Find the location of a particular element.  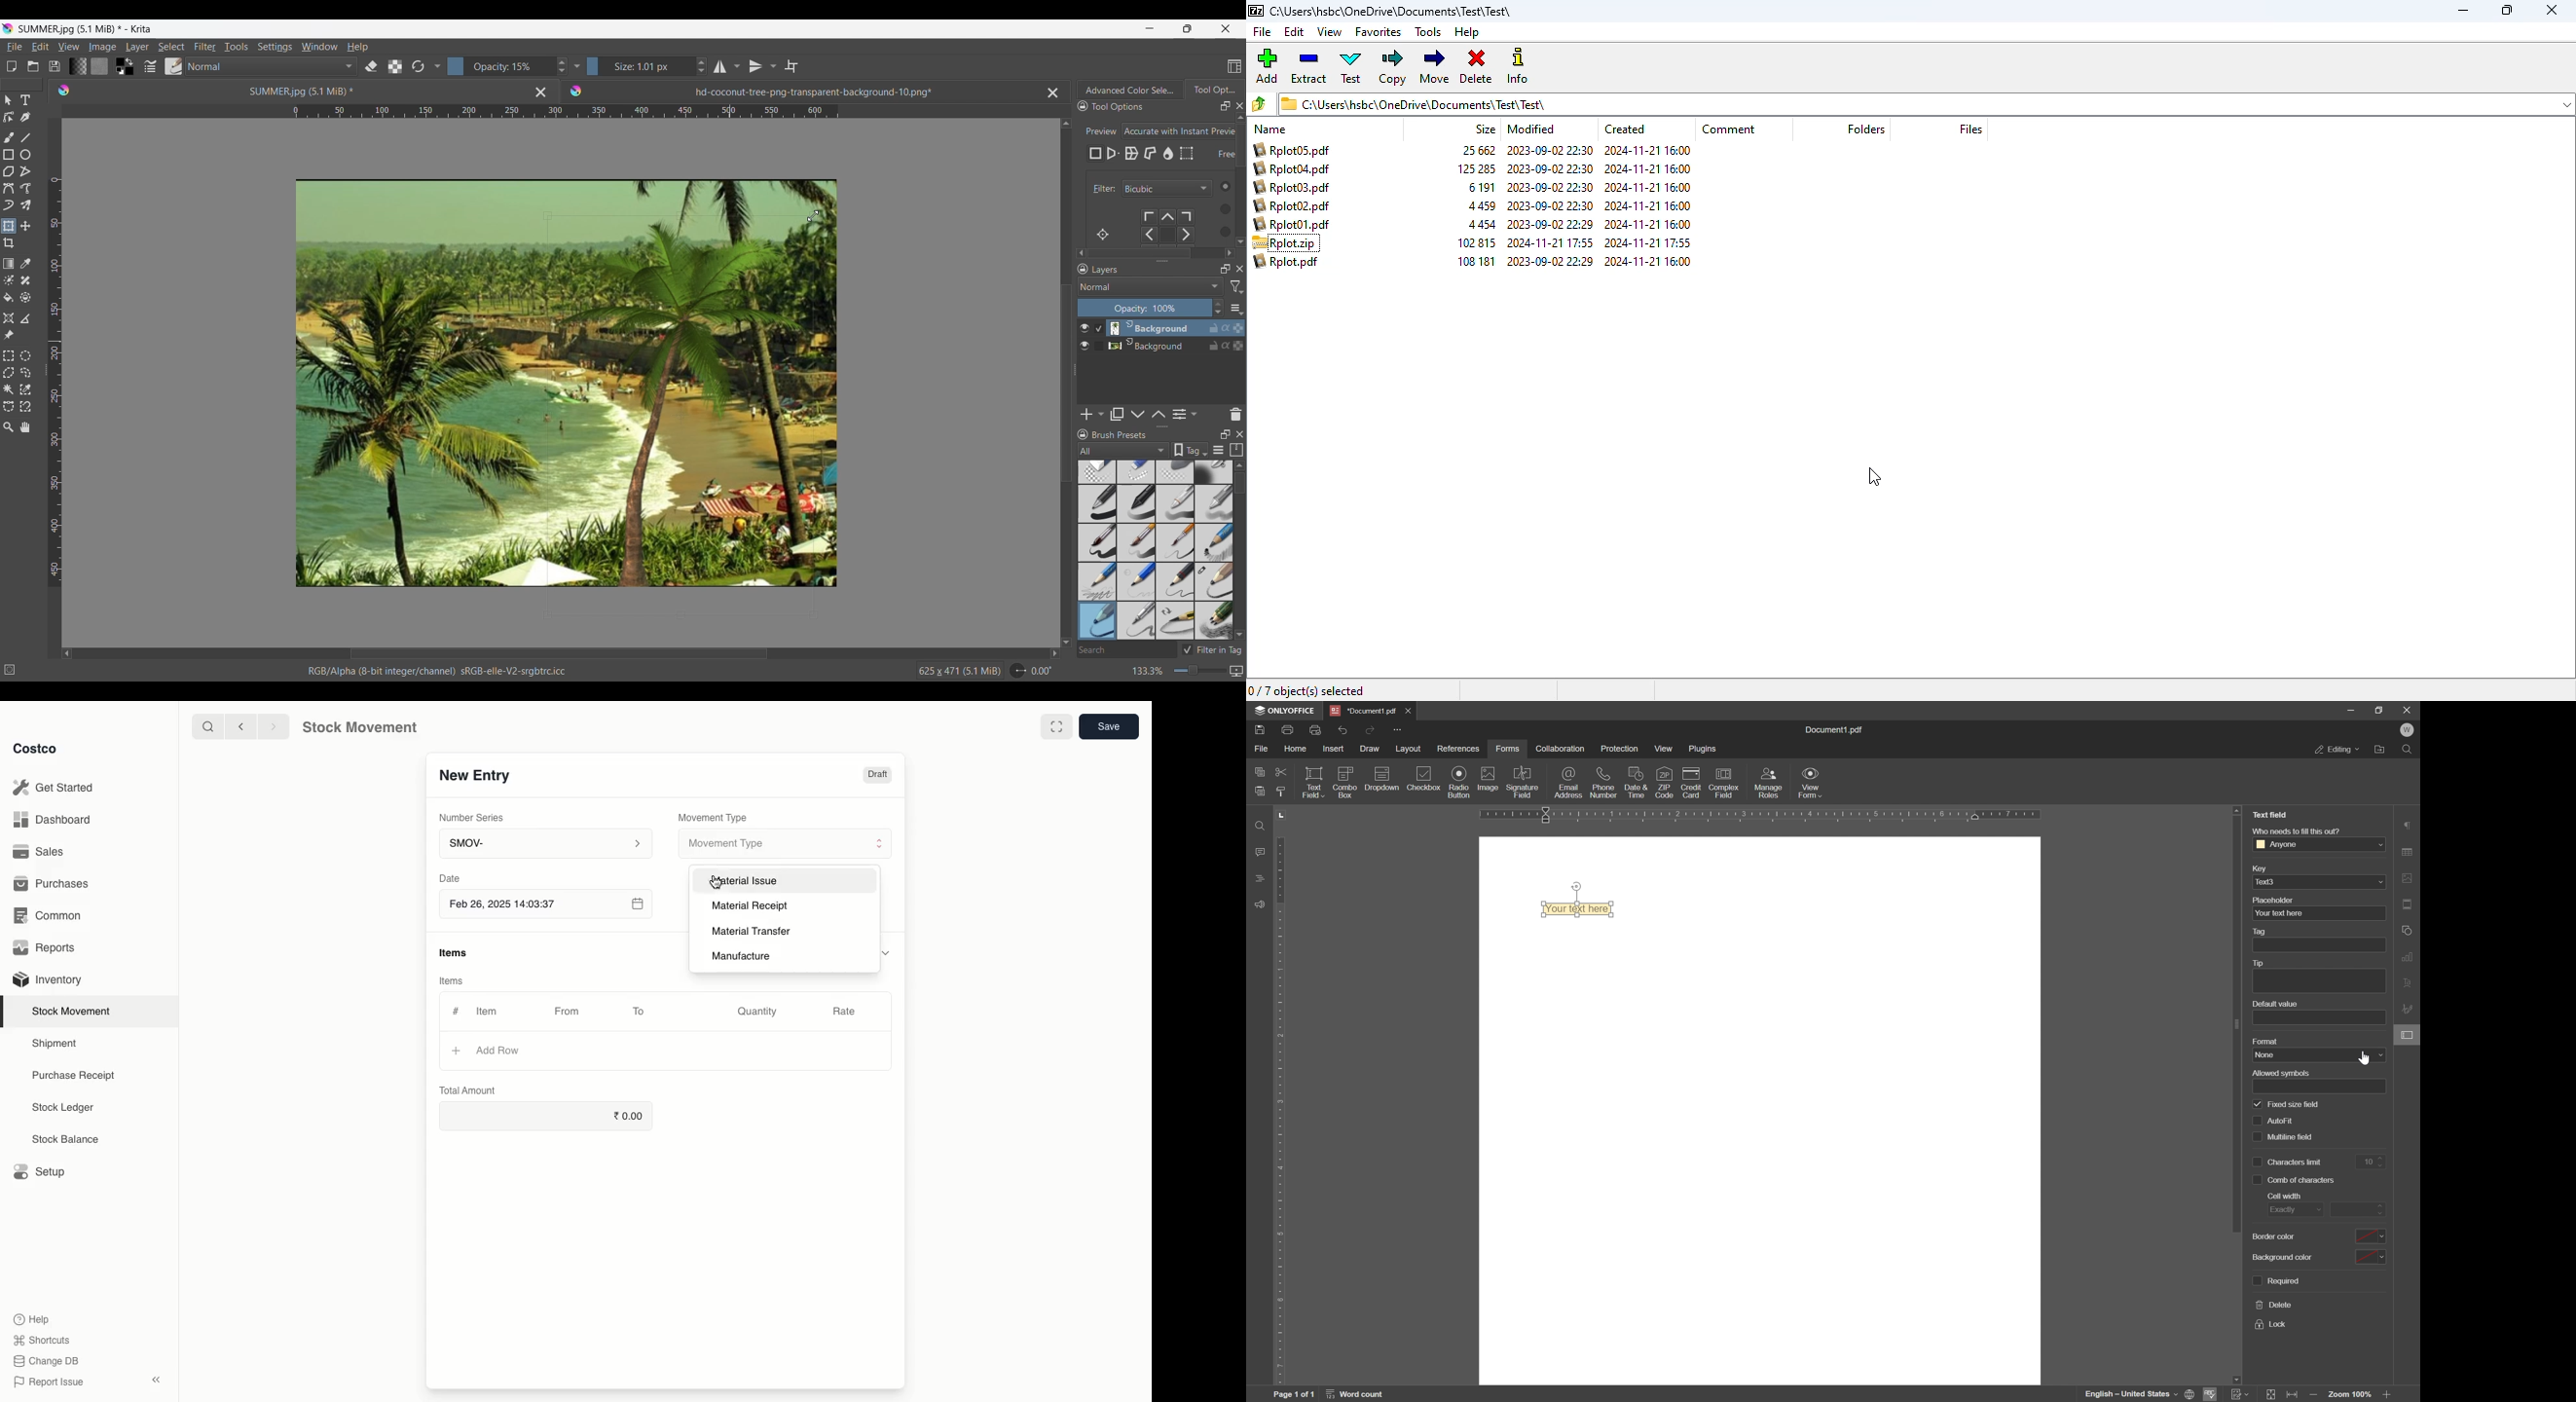

Close tab 2 is located at coordinates (1053, 93).